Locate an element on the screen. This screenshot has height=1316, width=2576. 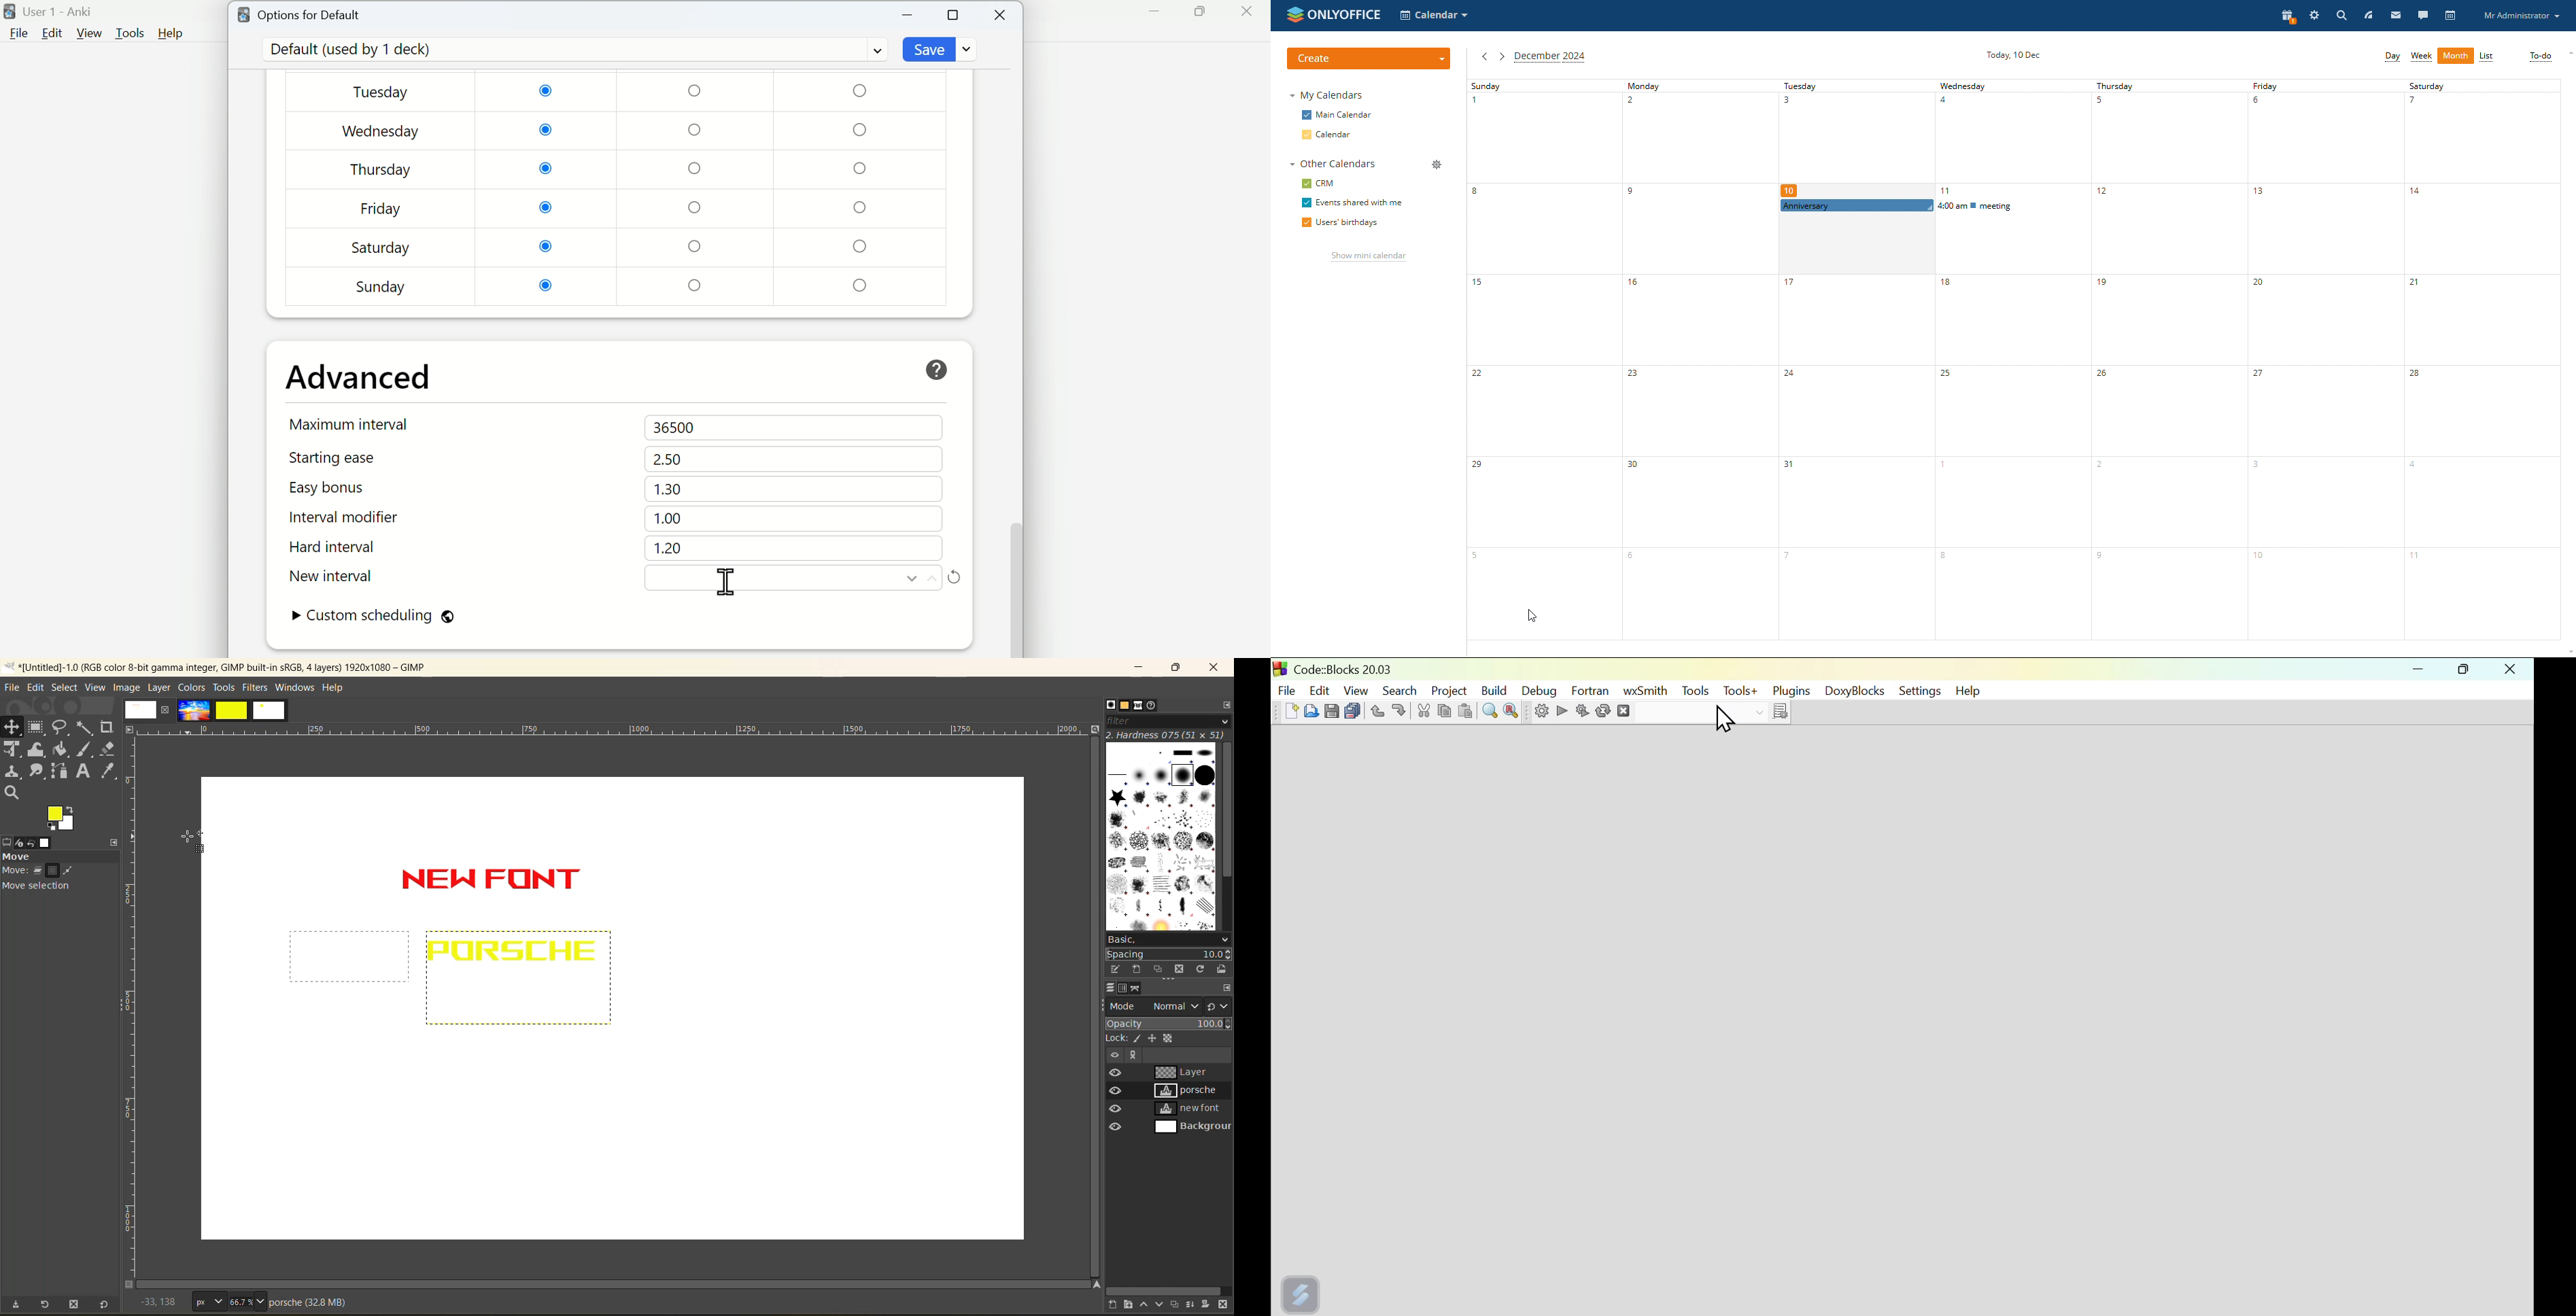
Settings is located at coordinates (1918, 691).